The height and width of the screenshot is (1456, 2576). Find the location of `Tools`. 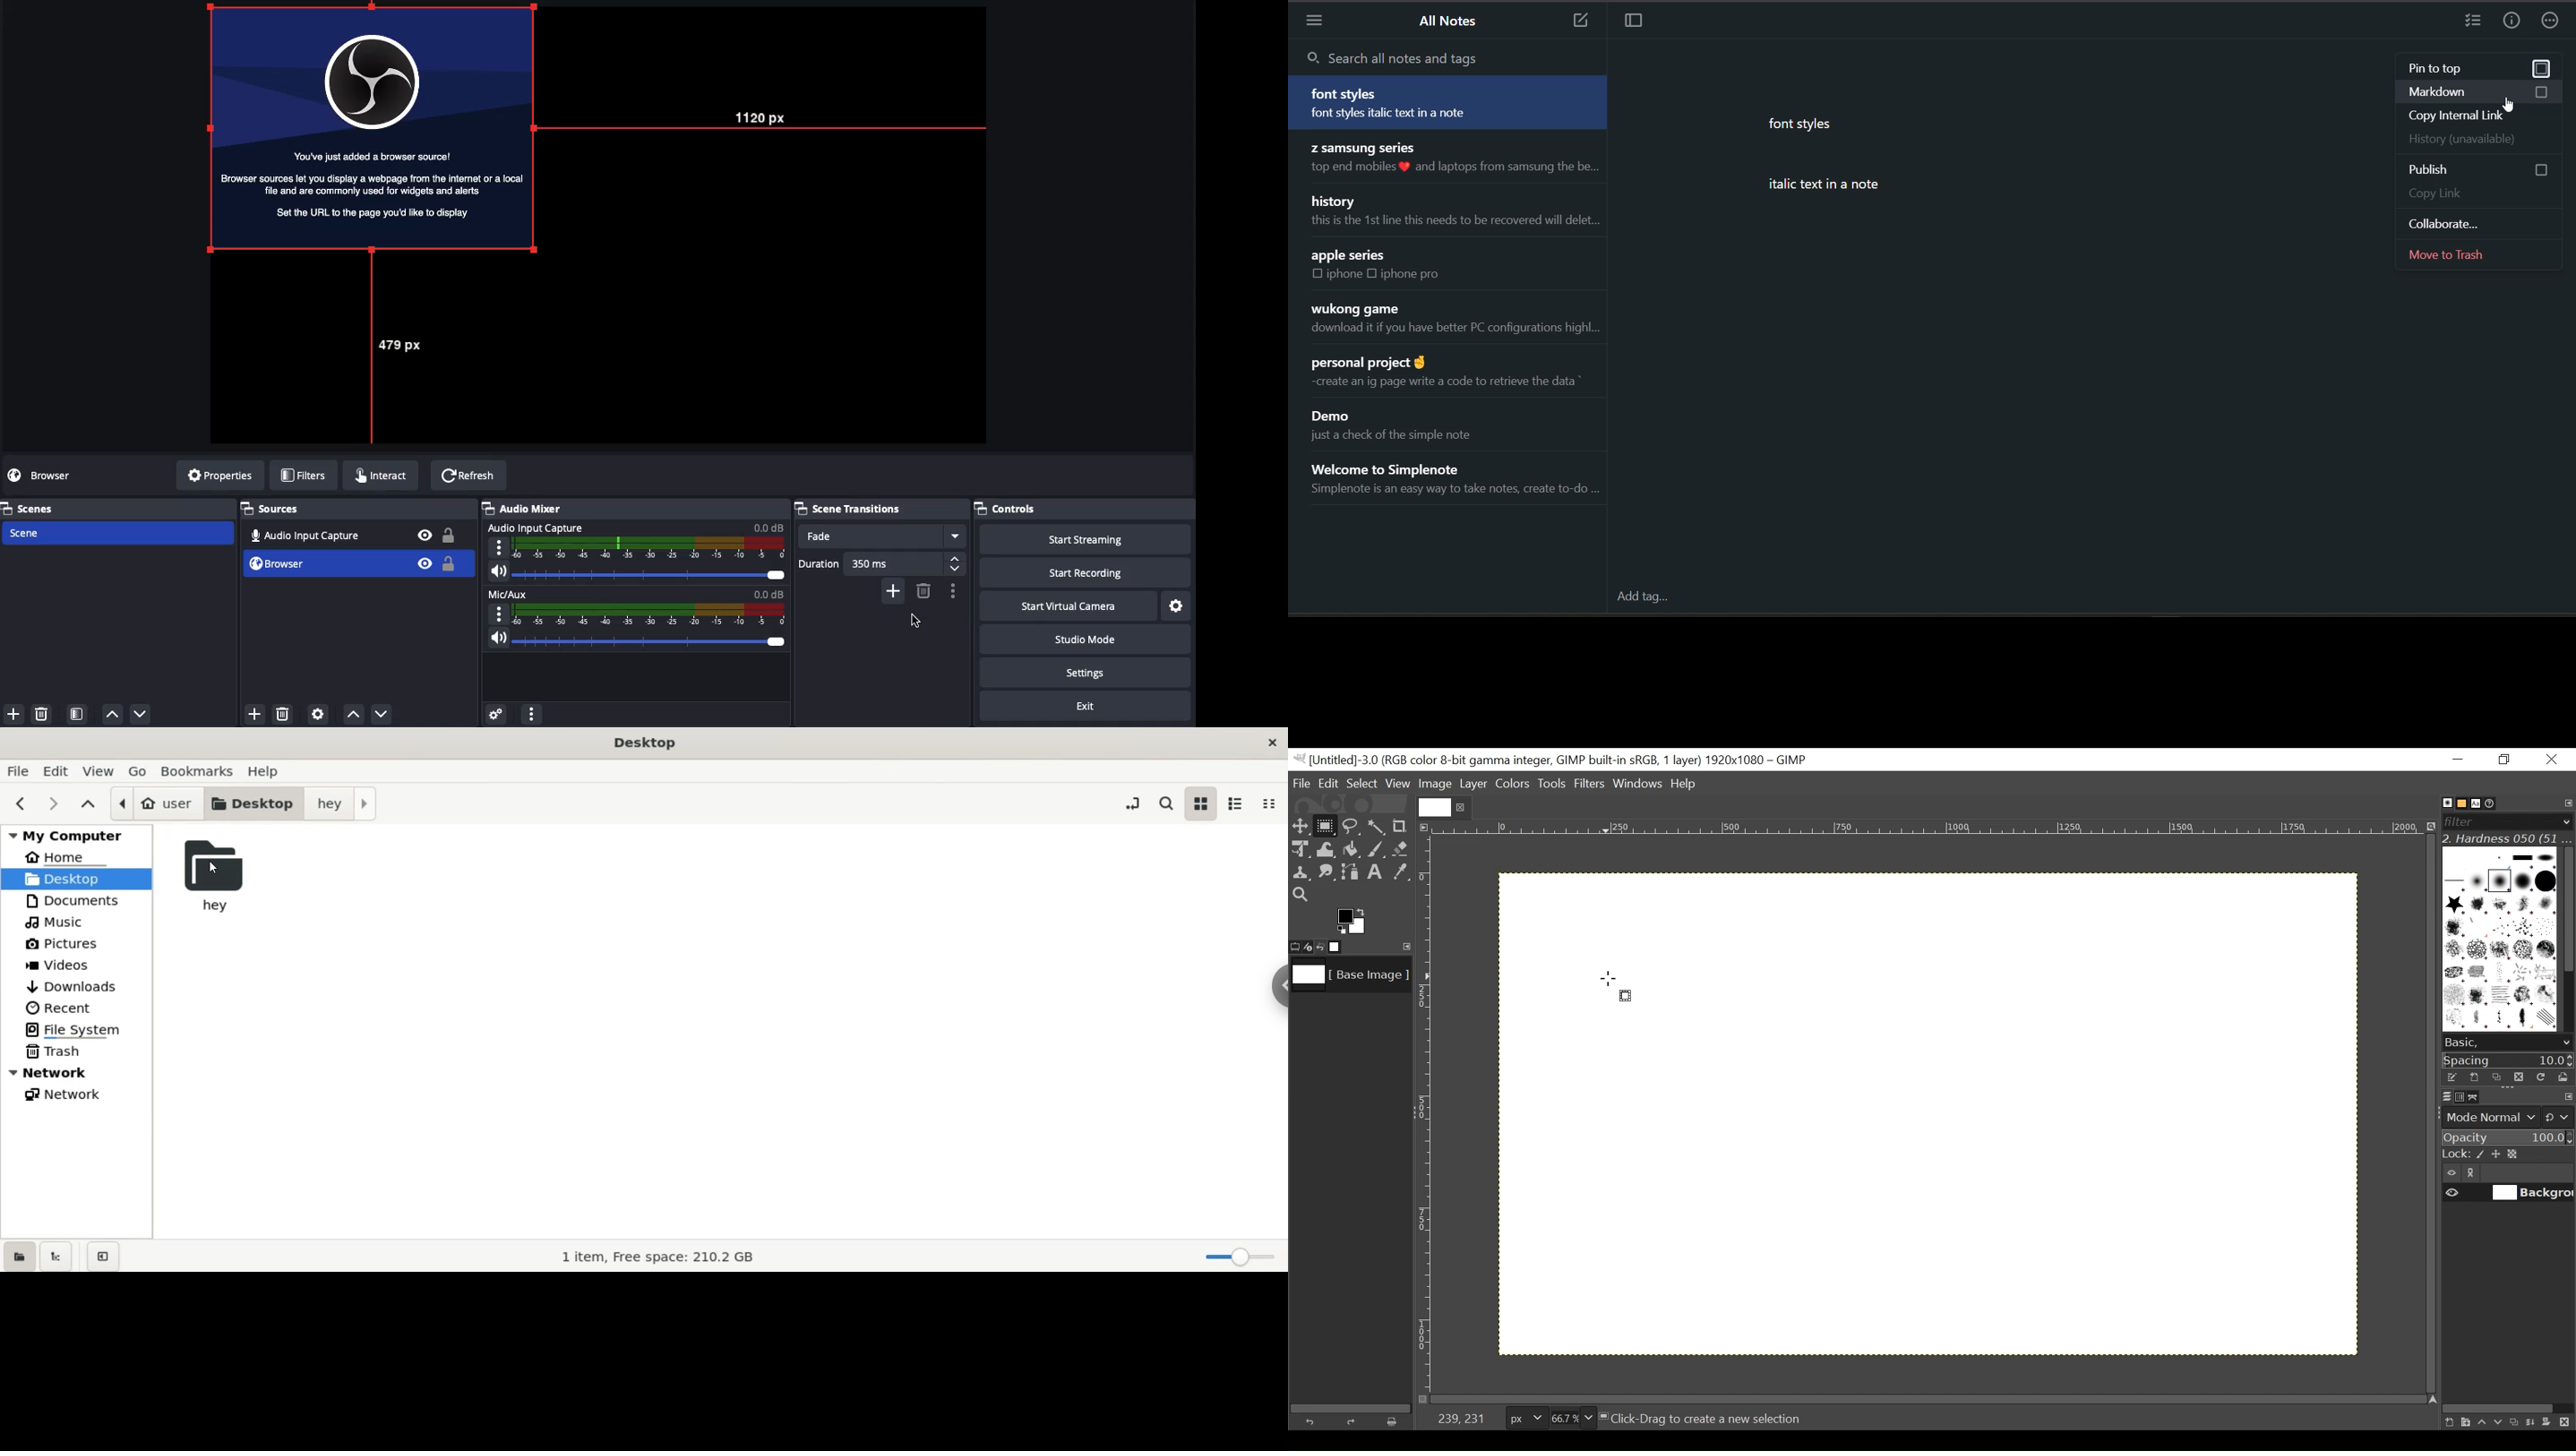

Tools is located at coordinates (1553, 785).